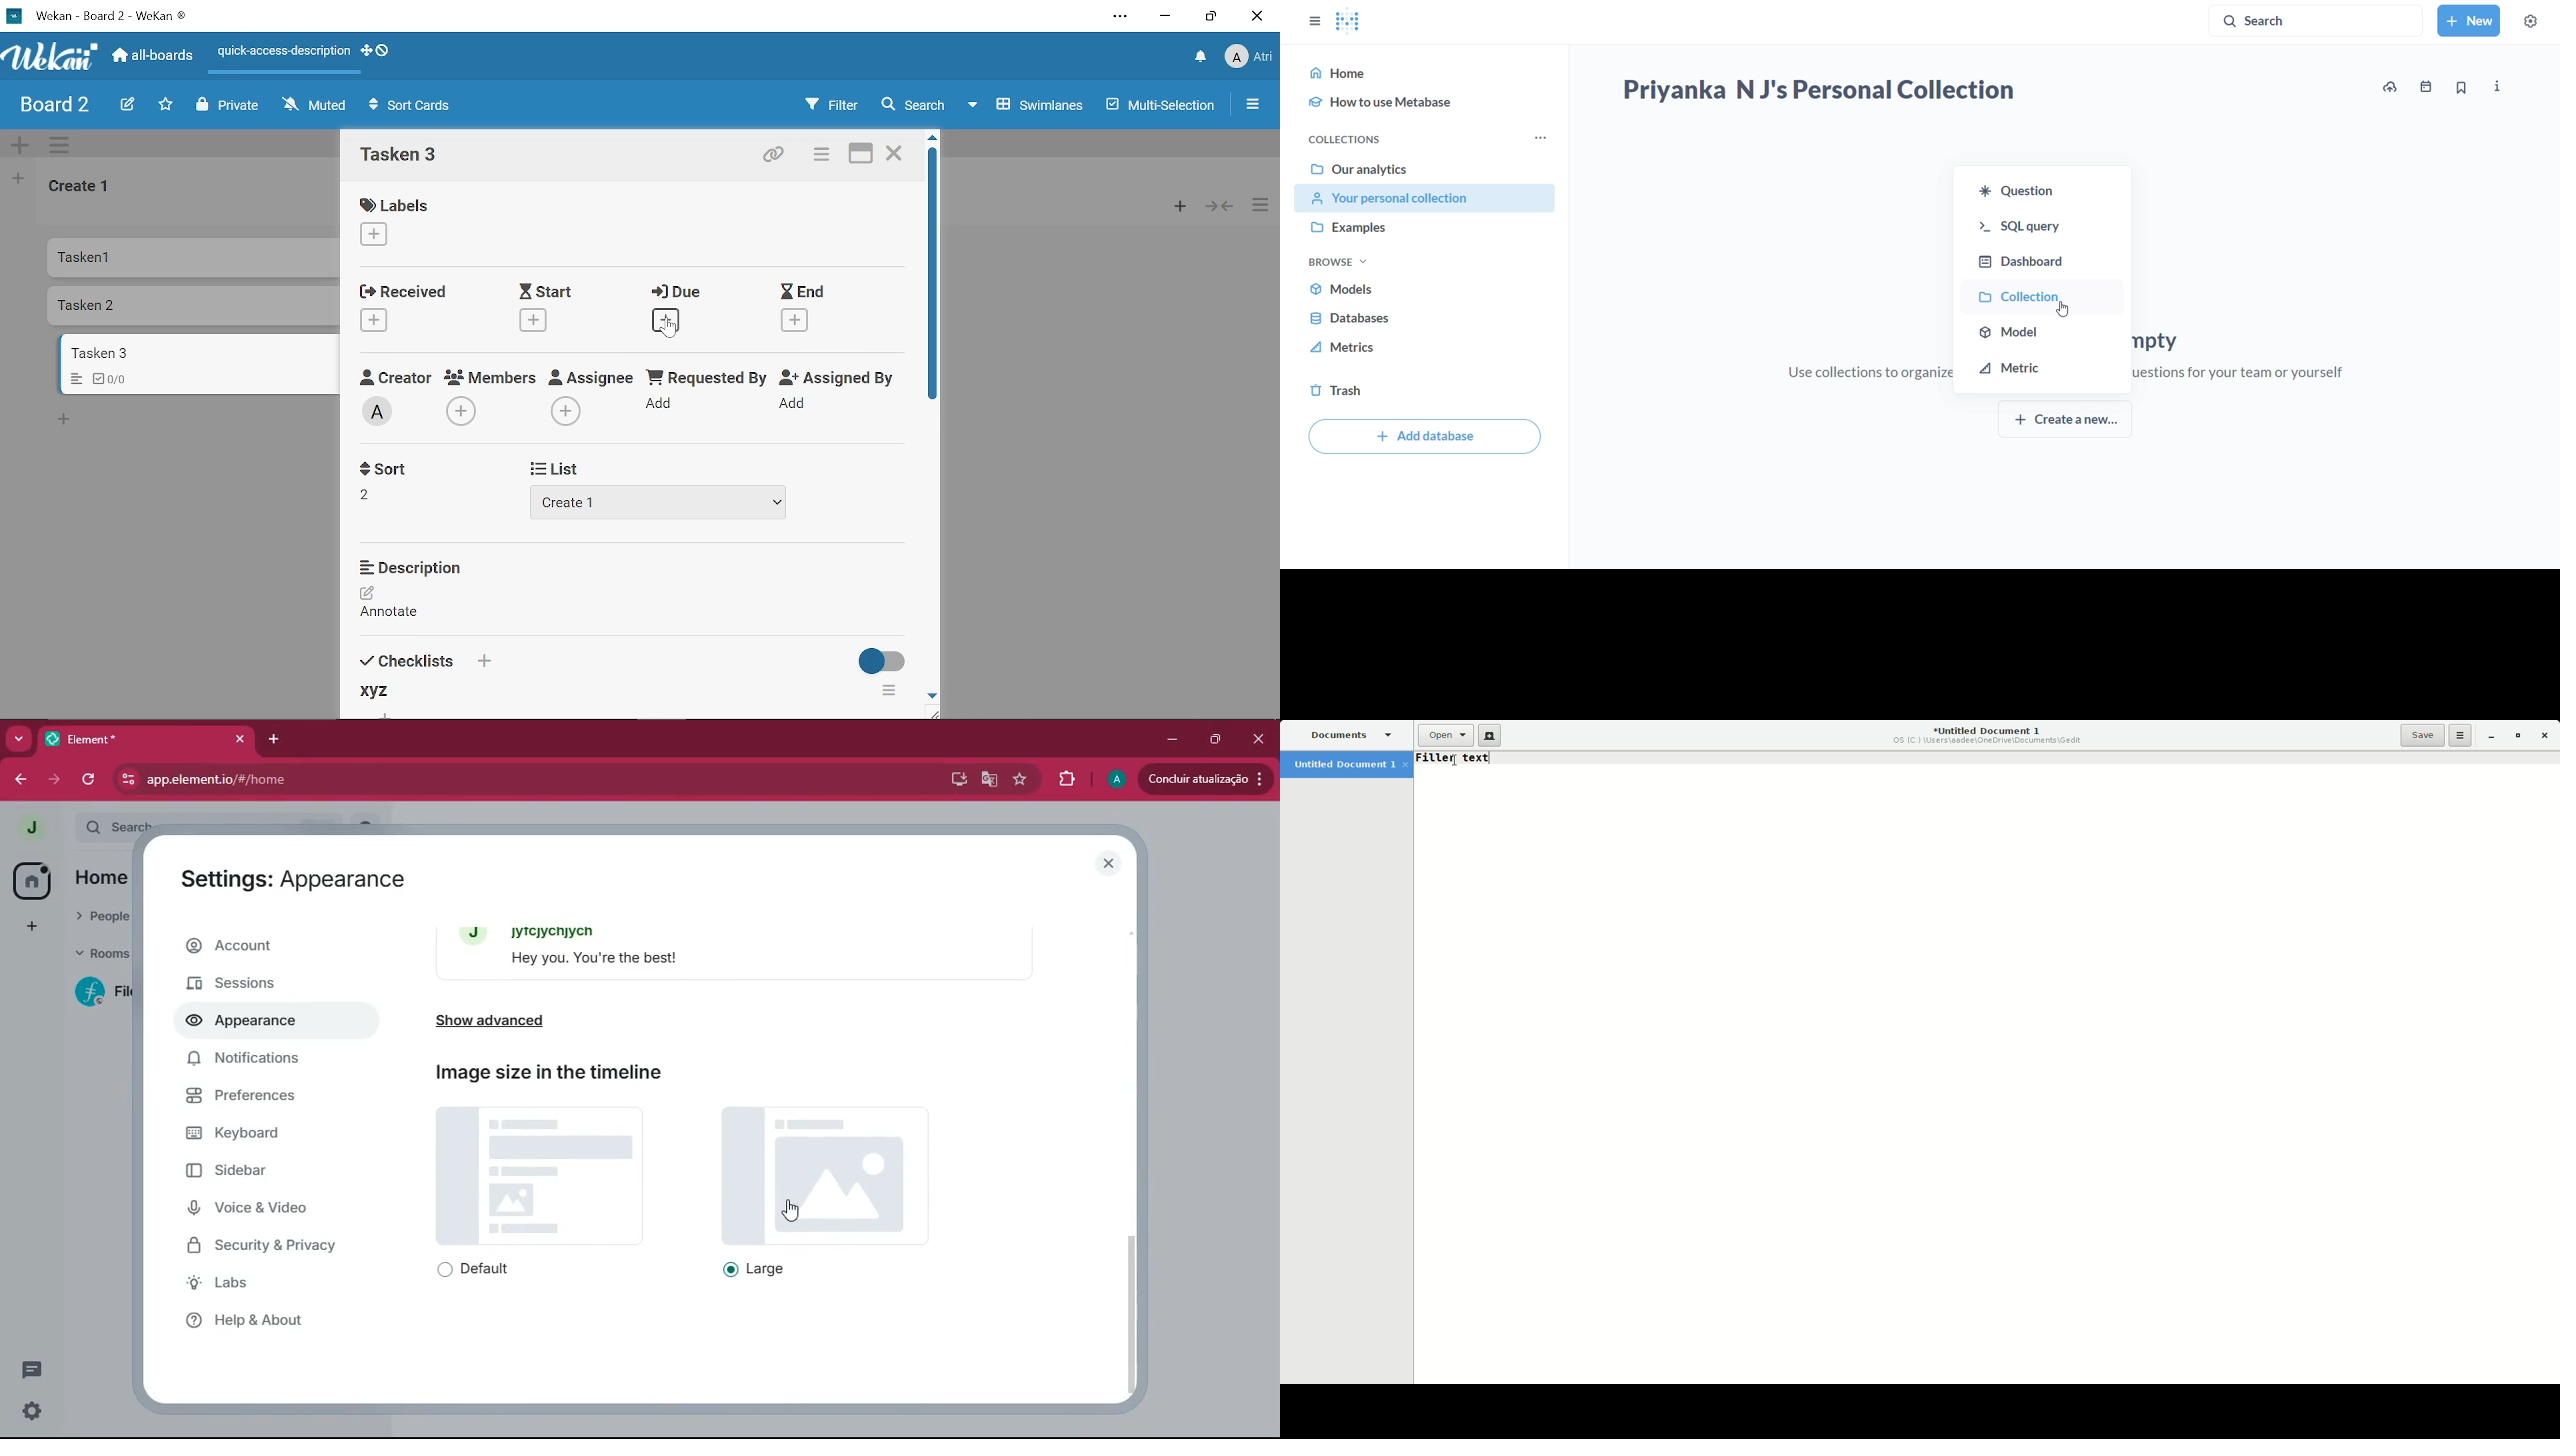  What do you see at coordinates (667, 502) in the screenshot?
I see `Add list` at bounding box center [667, 502].